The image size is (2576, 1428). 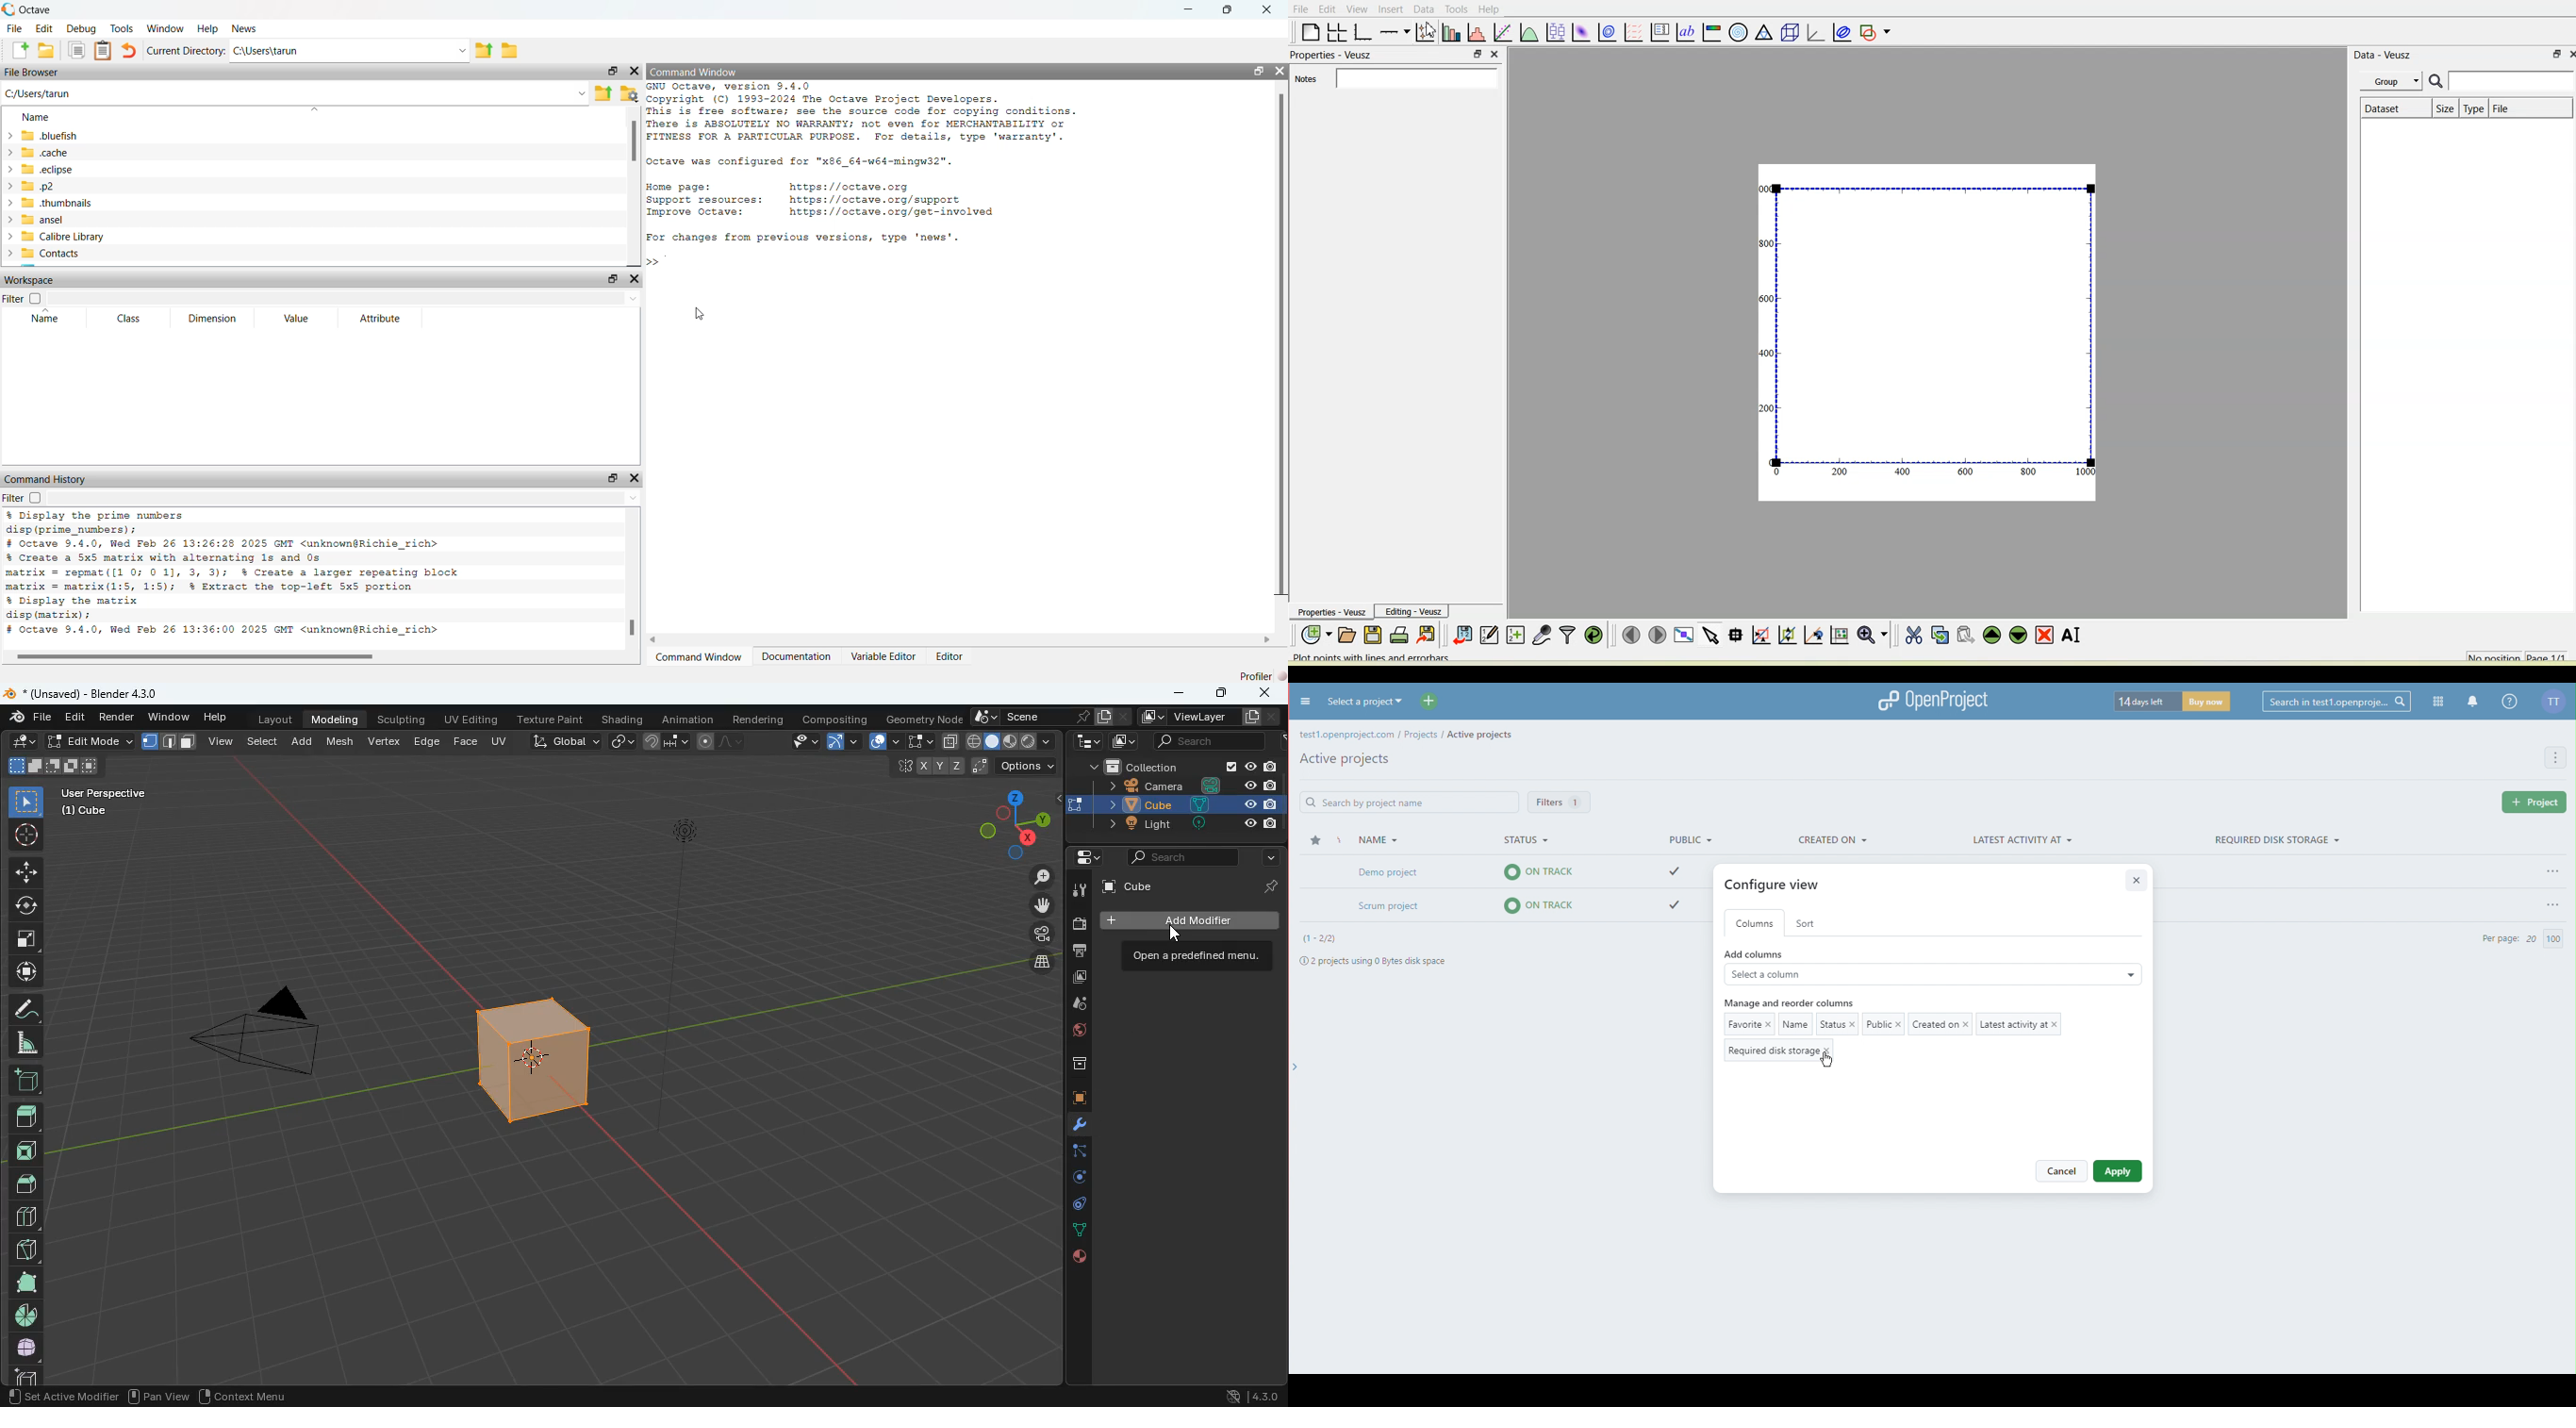 What do you see at coordinates (2118, 1170) in the screenshot?
I see `Apply` at bounding box center [2118, 1170].